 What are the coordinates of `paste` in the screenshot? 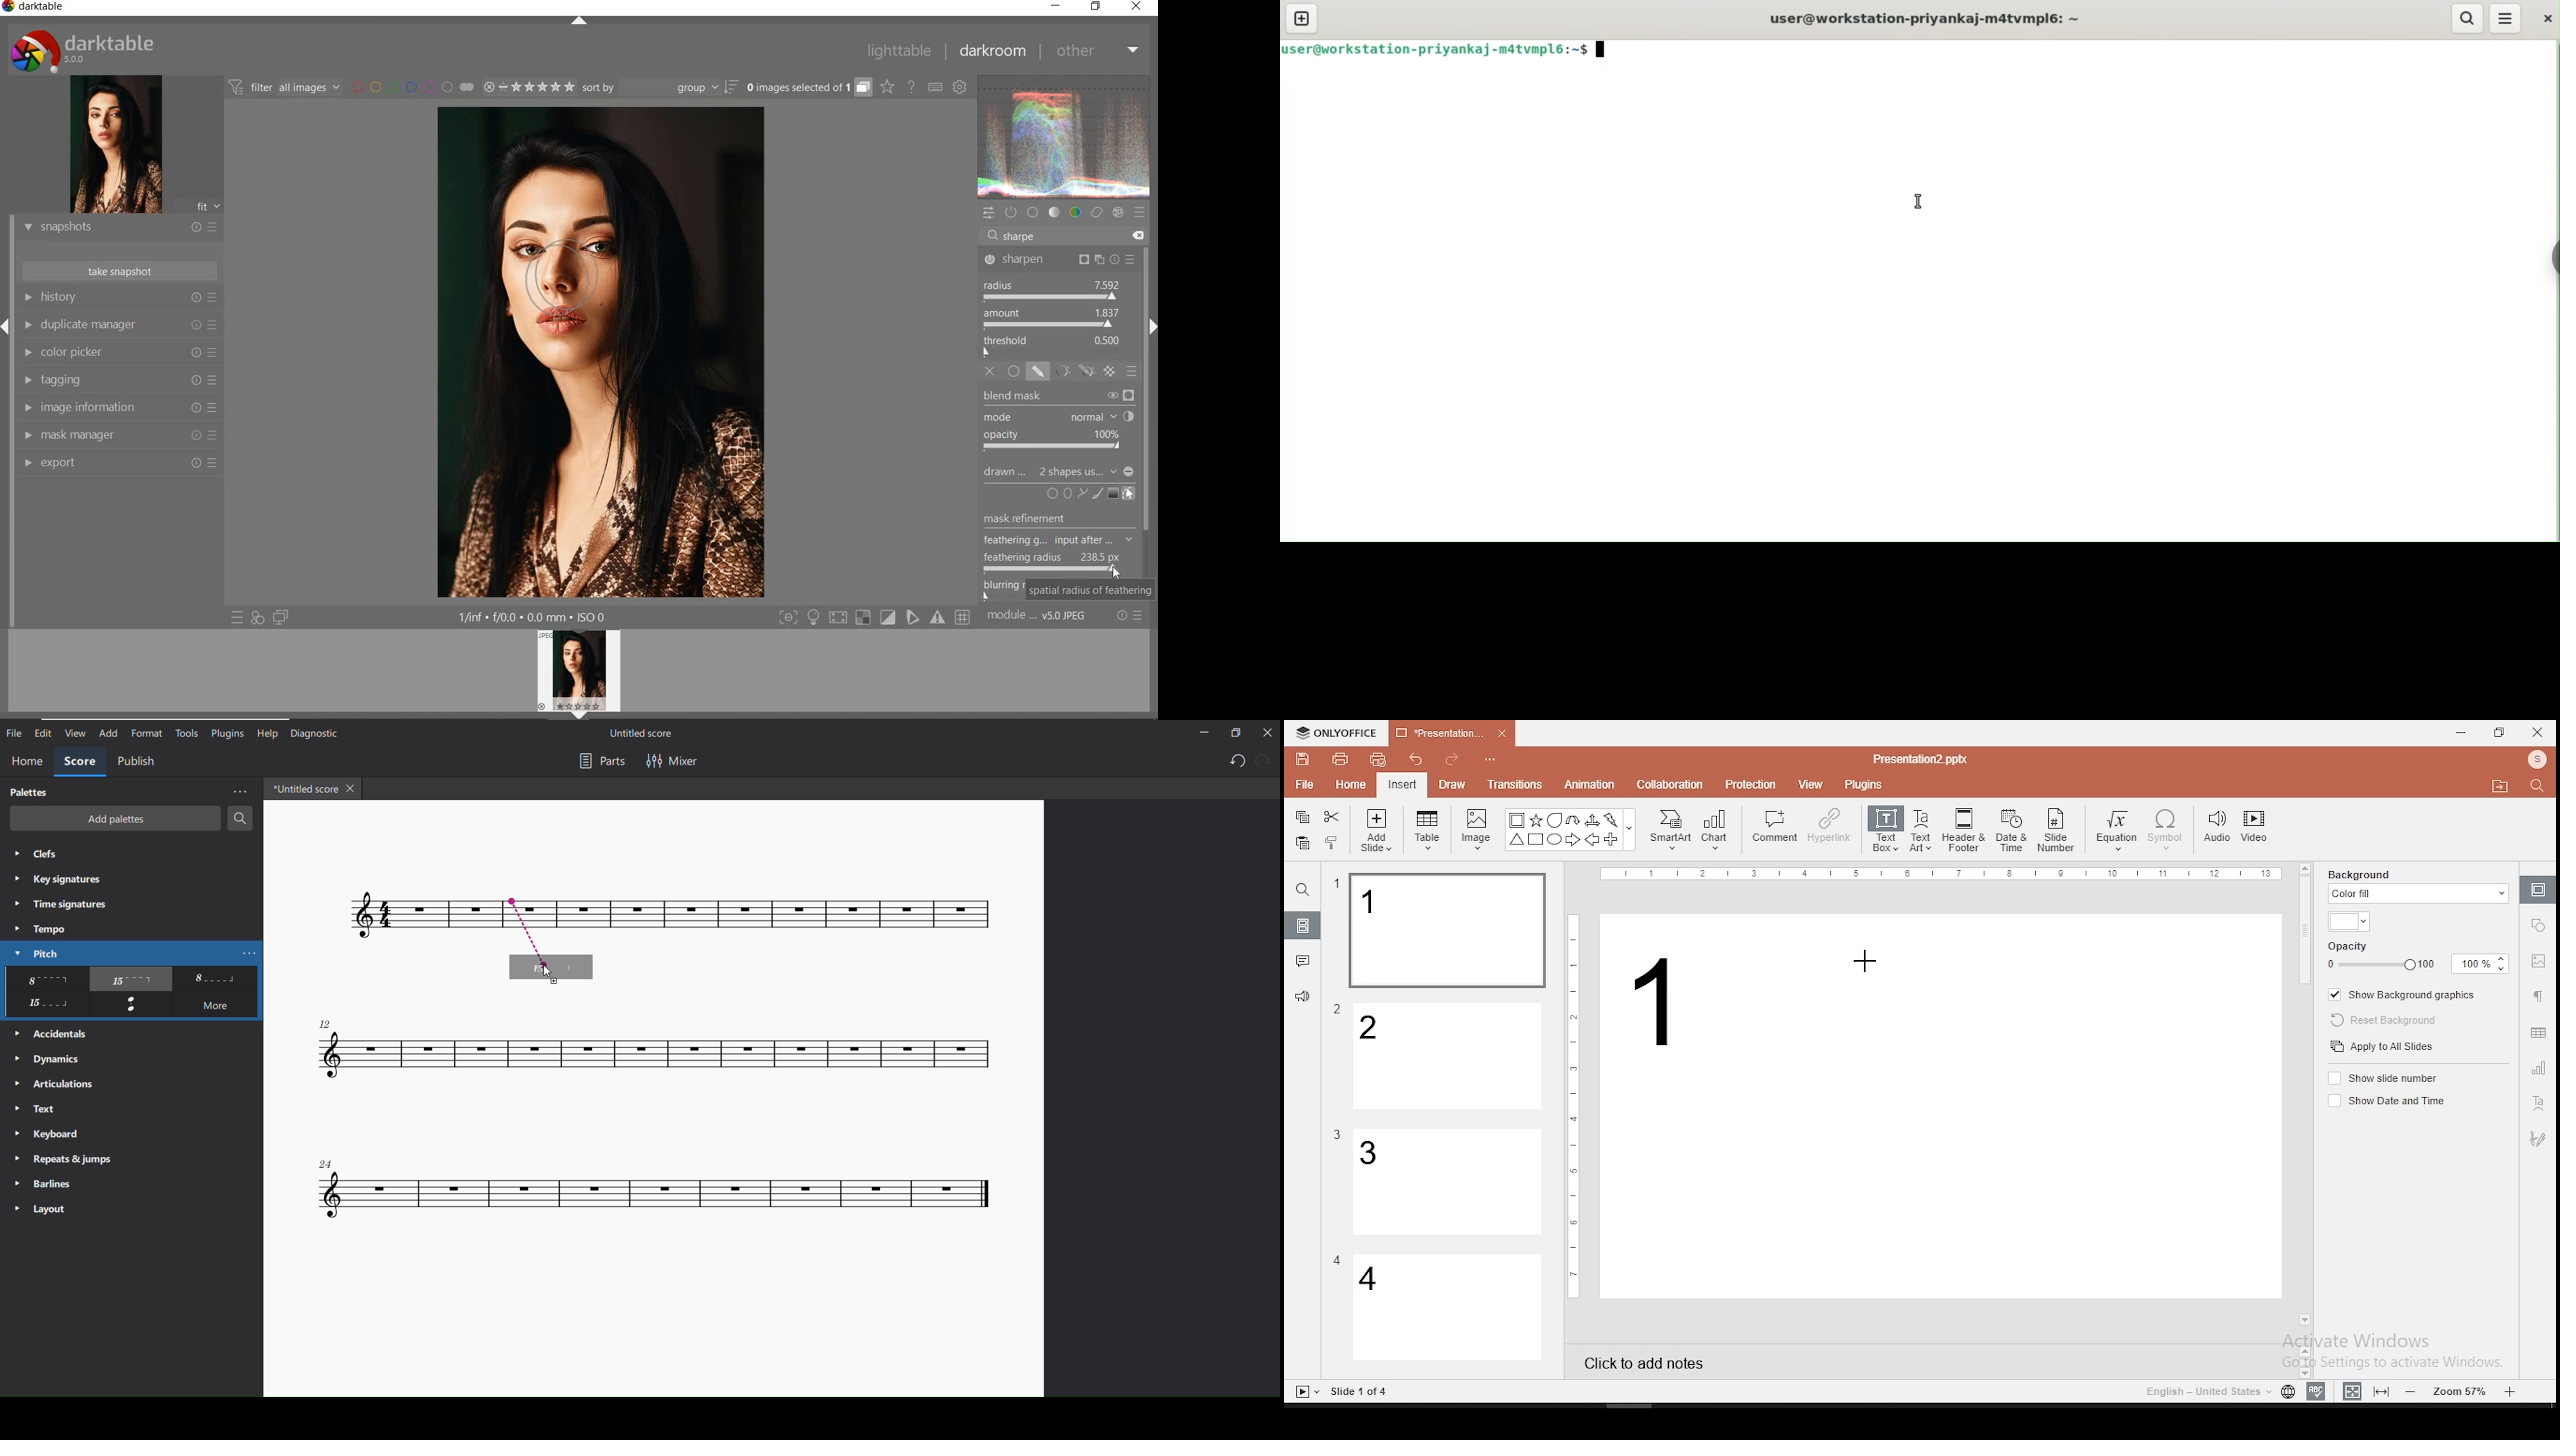 It's located at (1301, 843).